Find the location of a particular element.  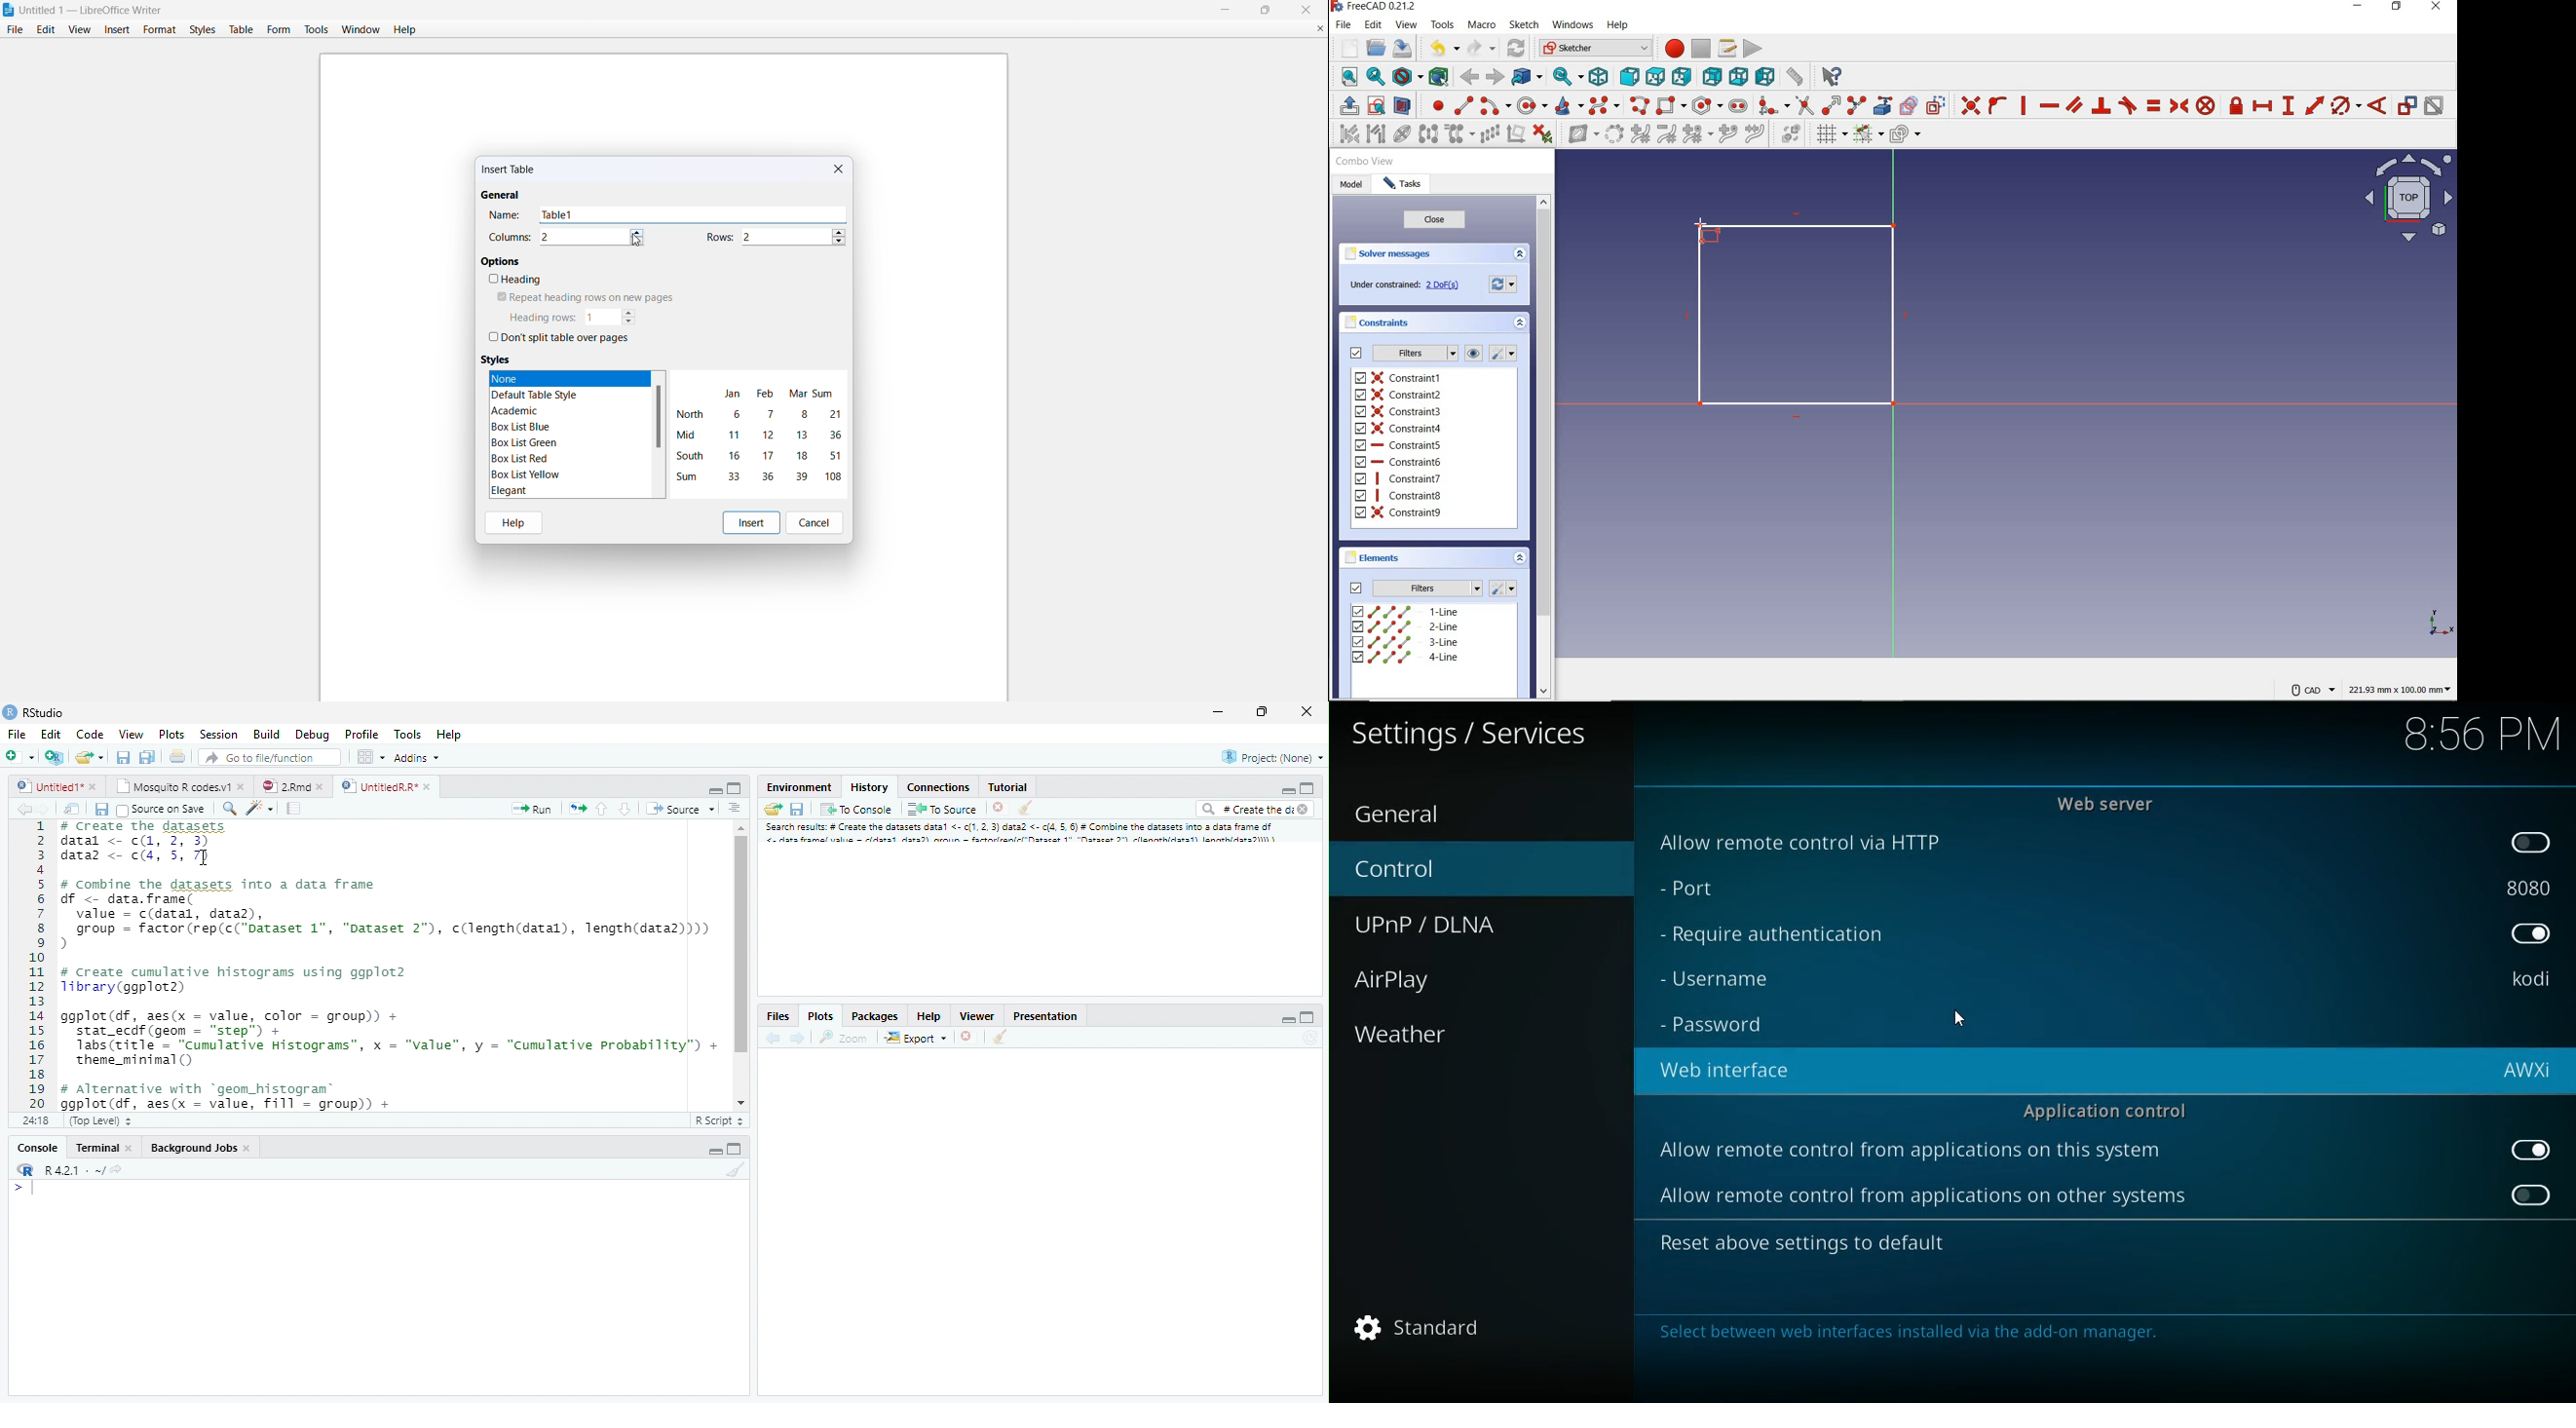

Alignment is located at coordinates (736, 812).